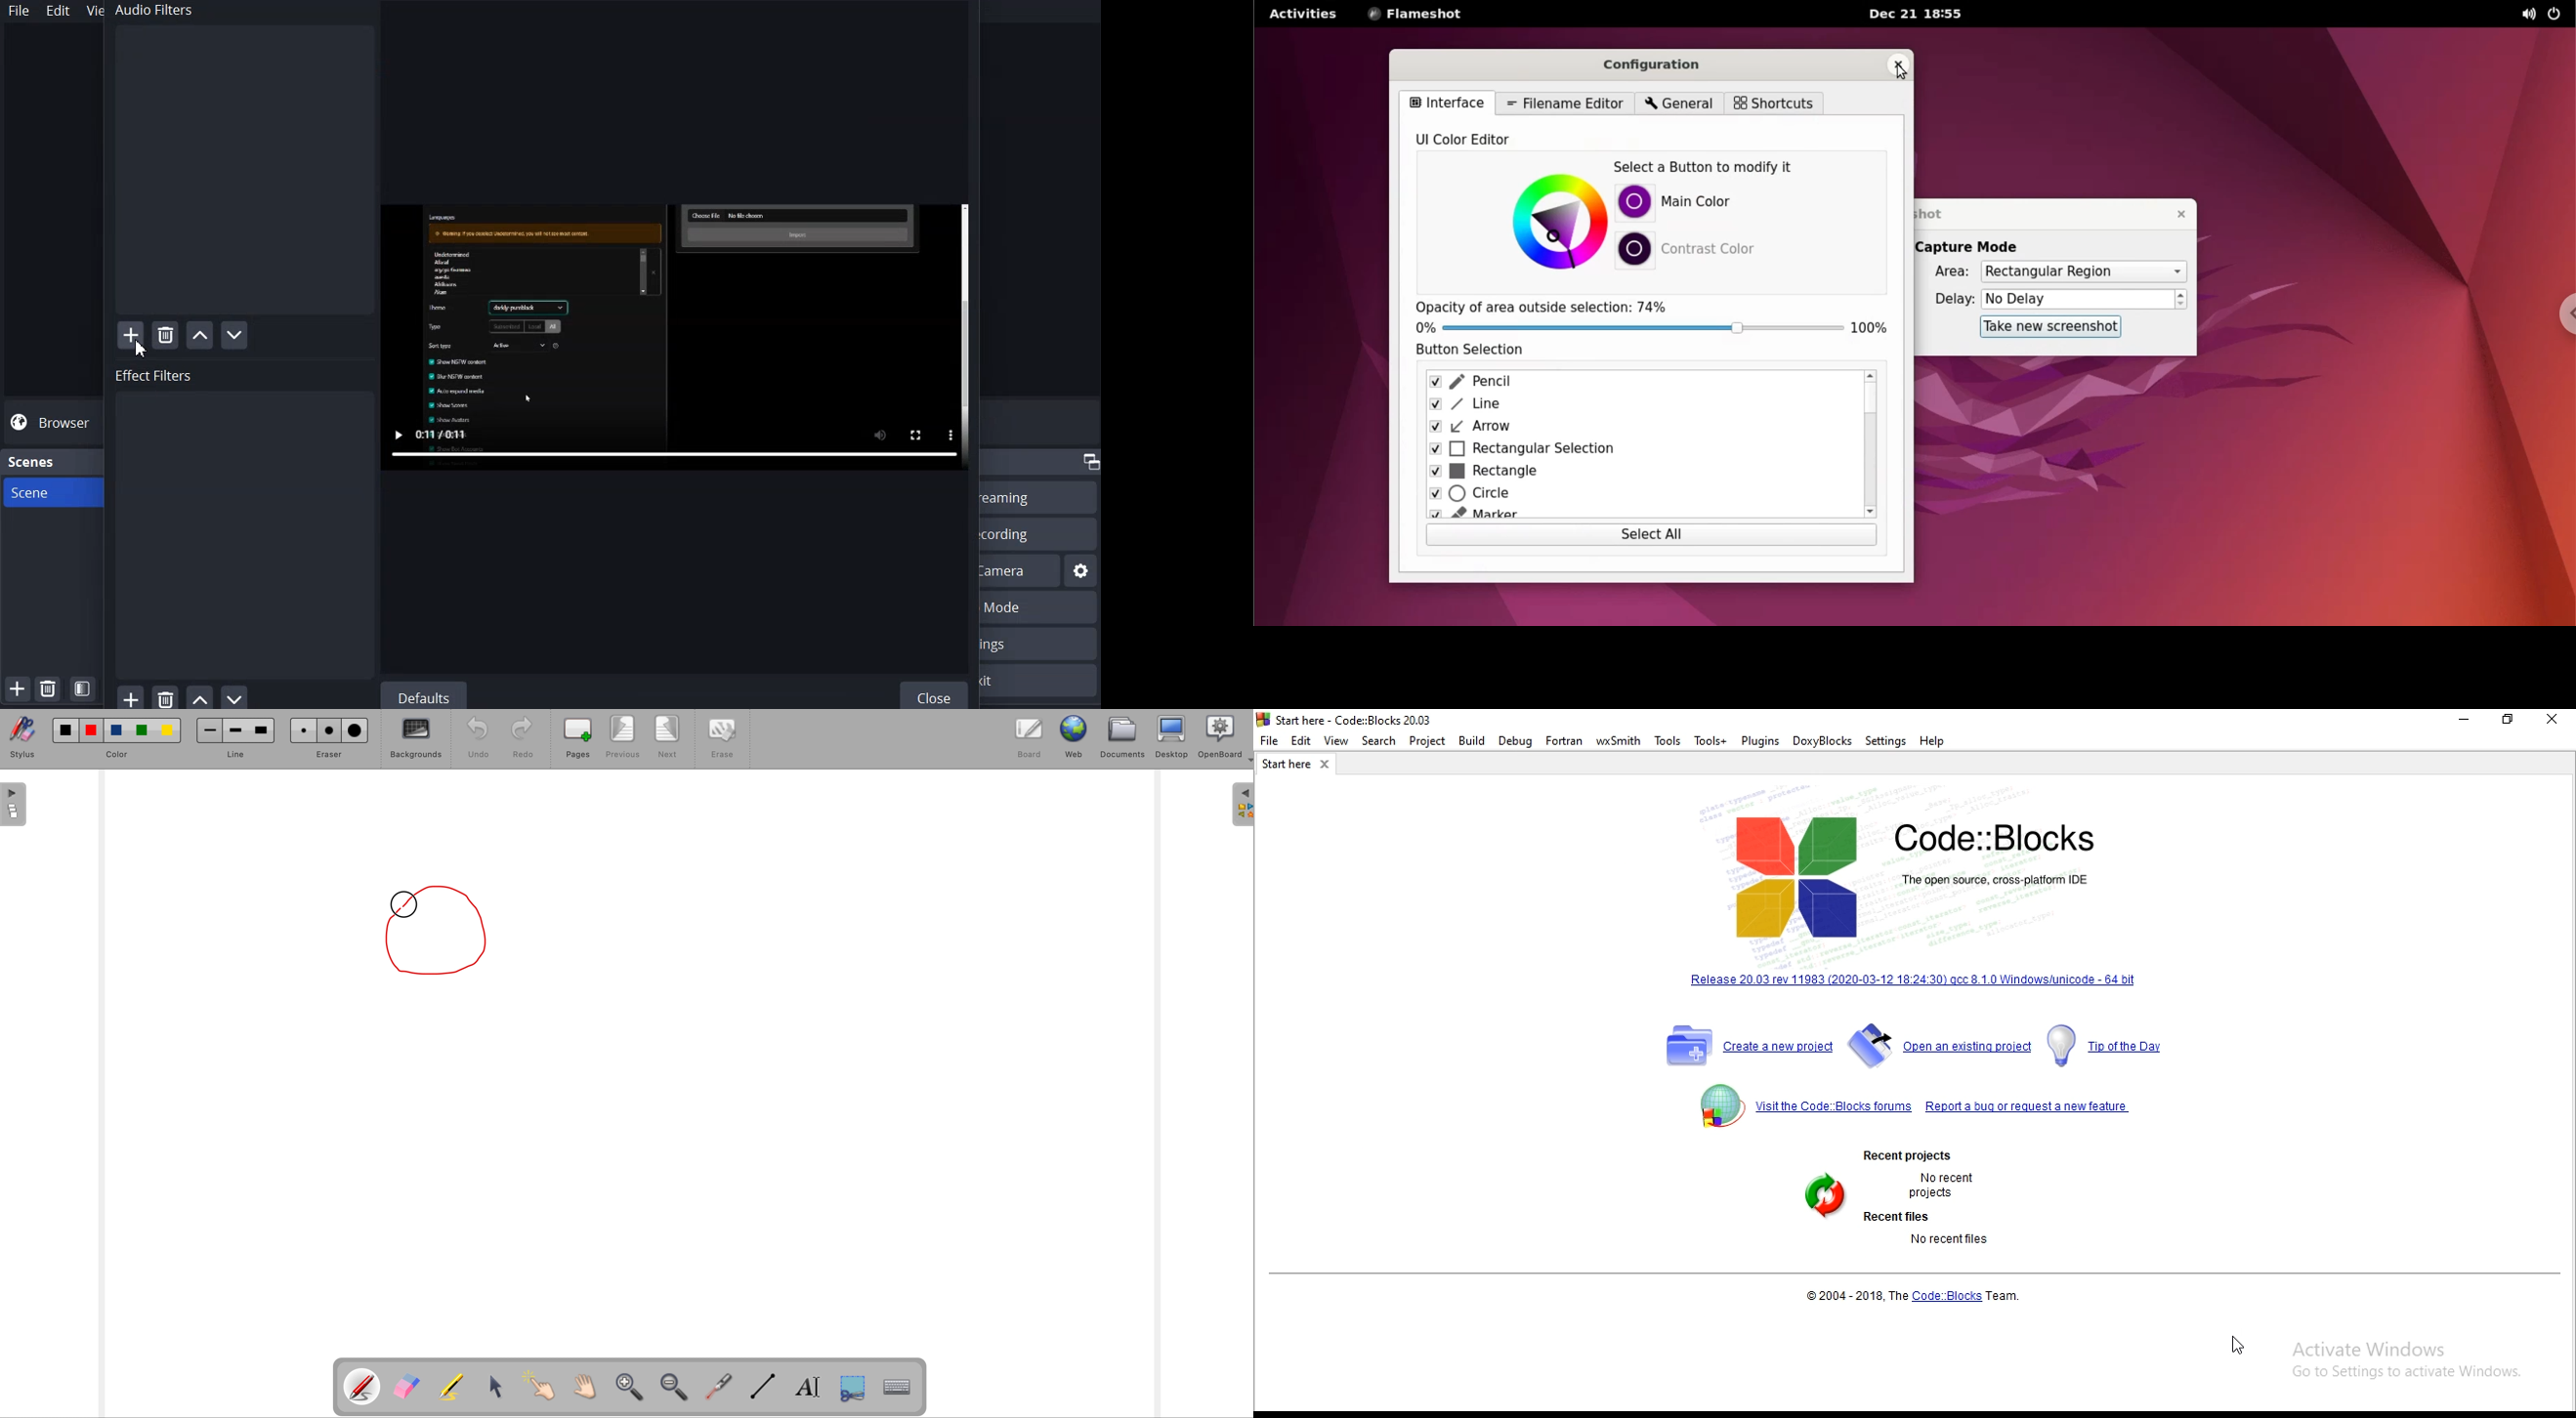 The width and height of the screenshot is (2576, 1428). What do you see at coordinates (860, 1391) in the screenshot?
I see `capture part of screen` at bounding box center [860, 1391].